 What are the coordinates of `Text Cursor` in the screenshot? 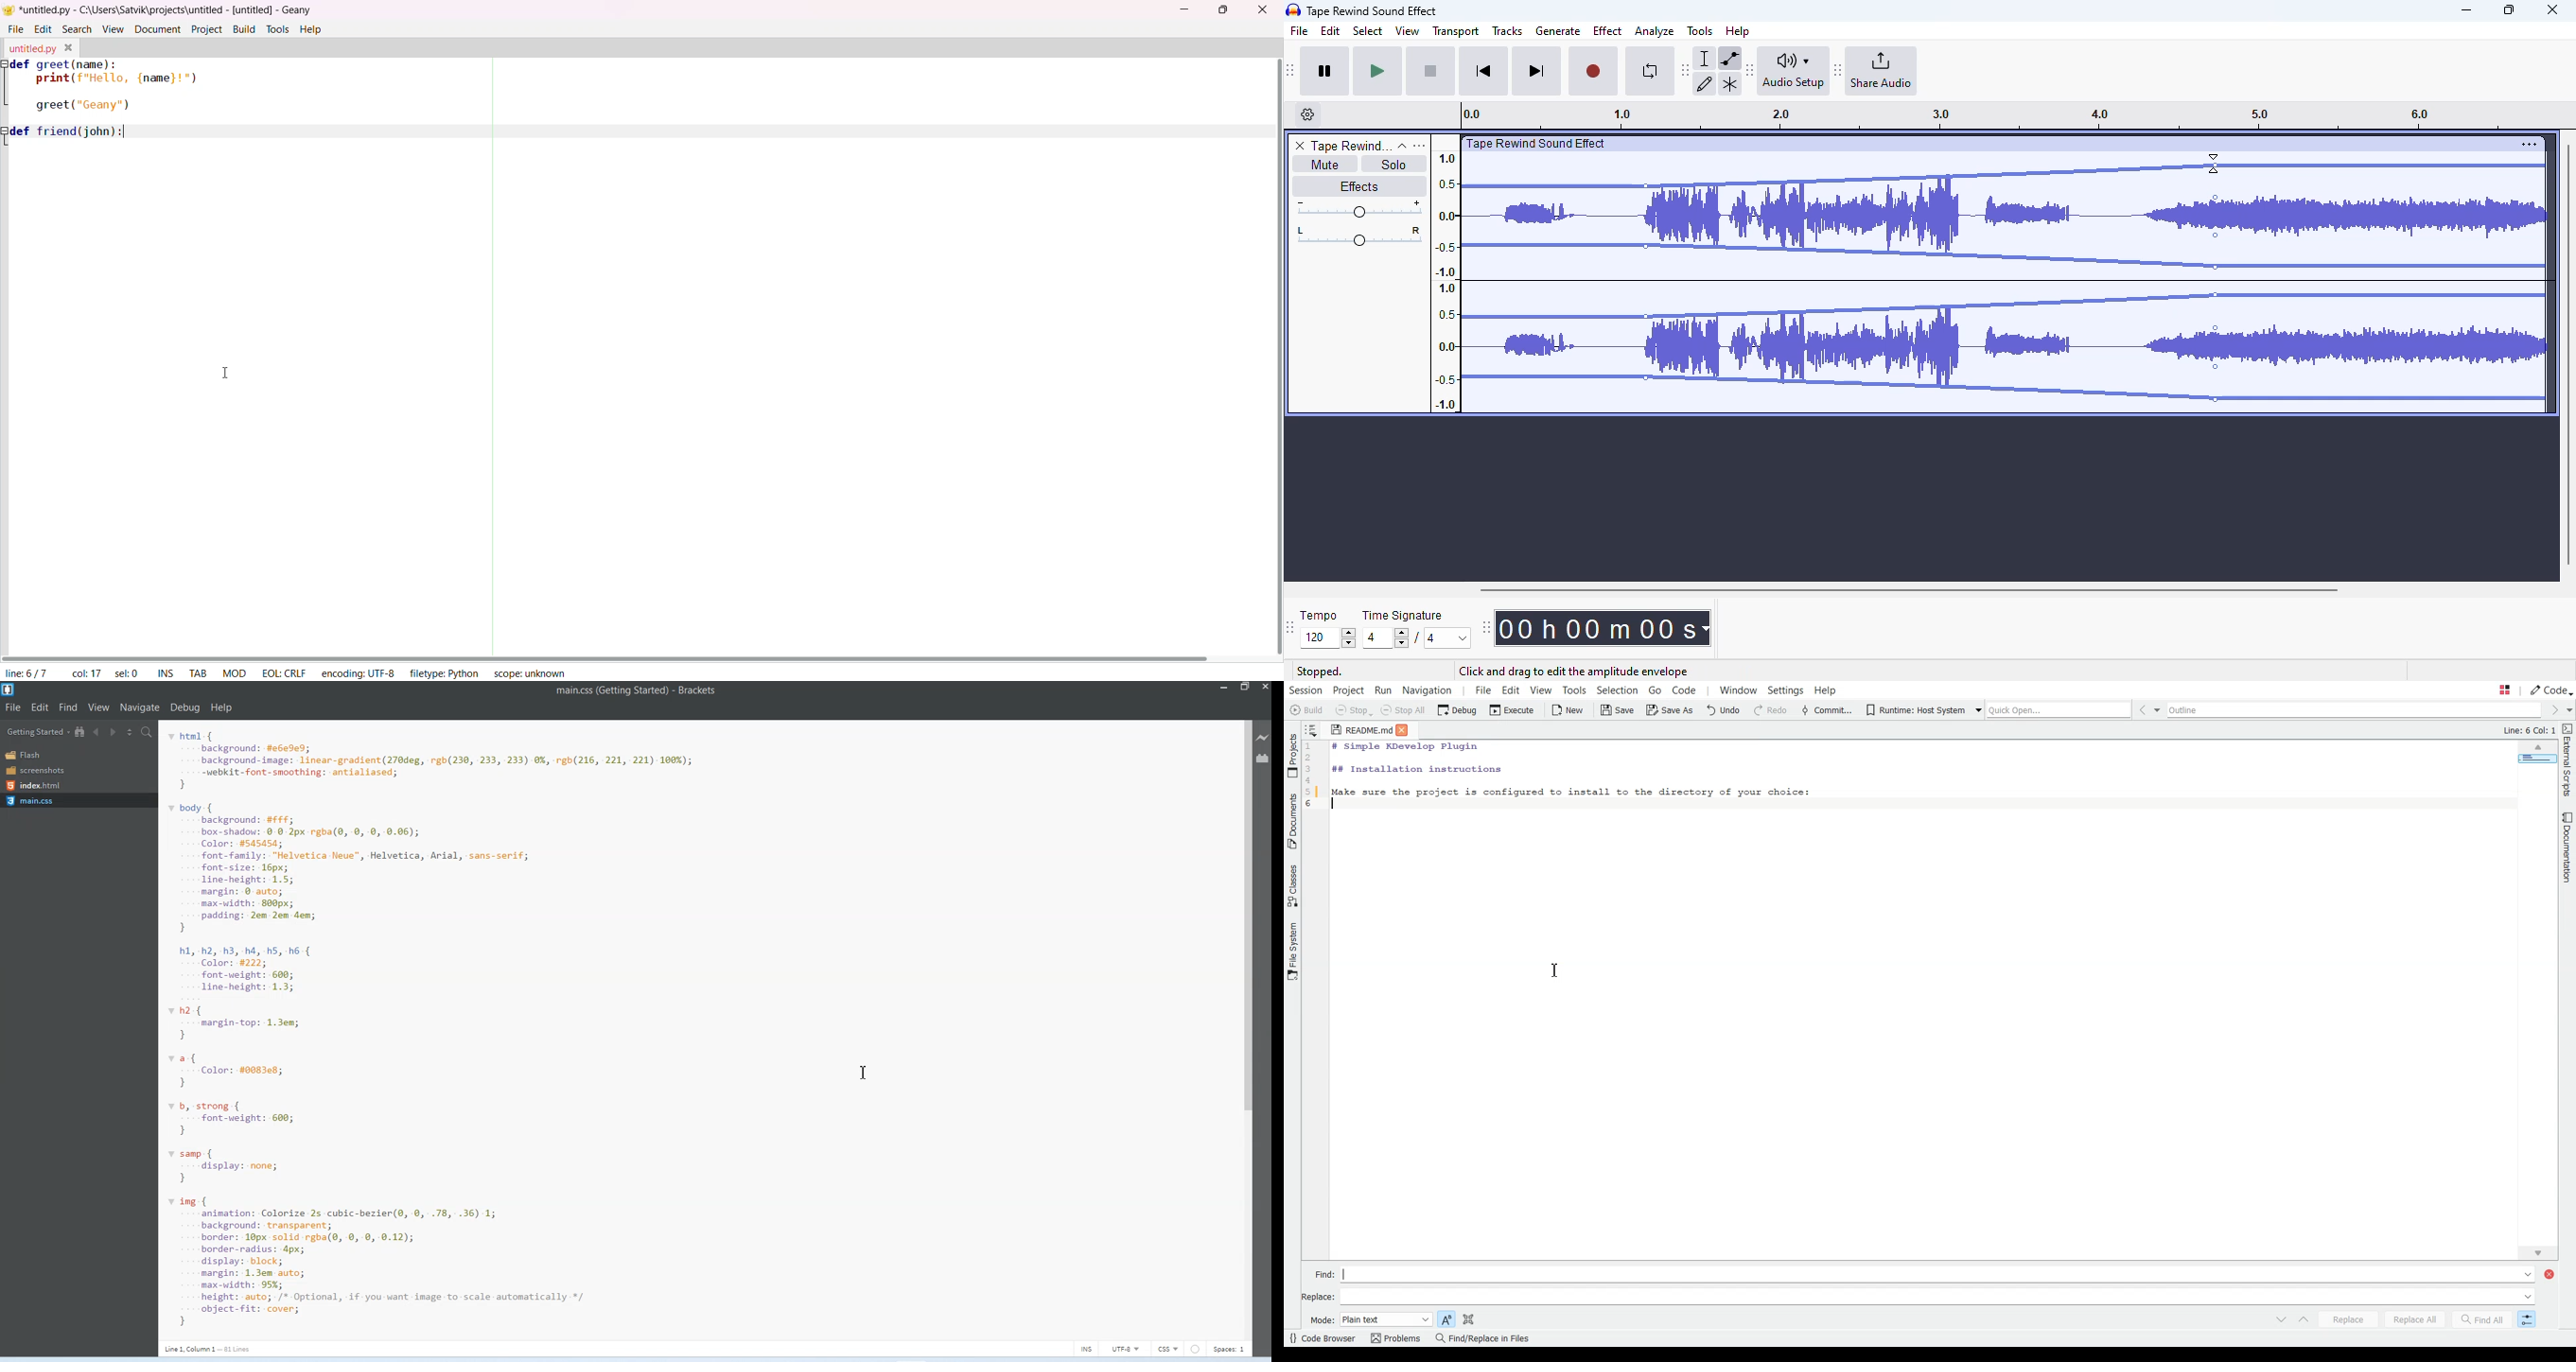 It's located at (863, 1073).